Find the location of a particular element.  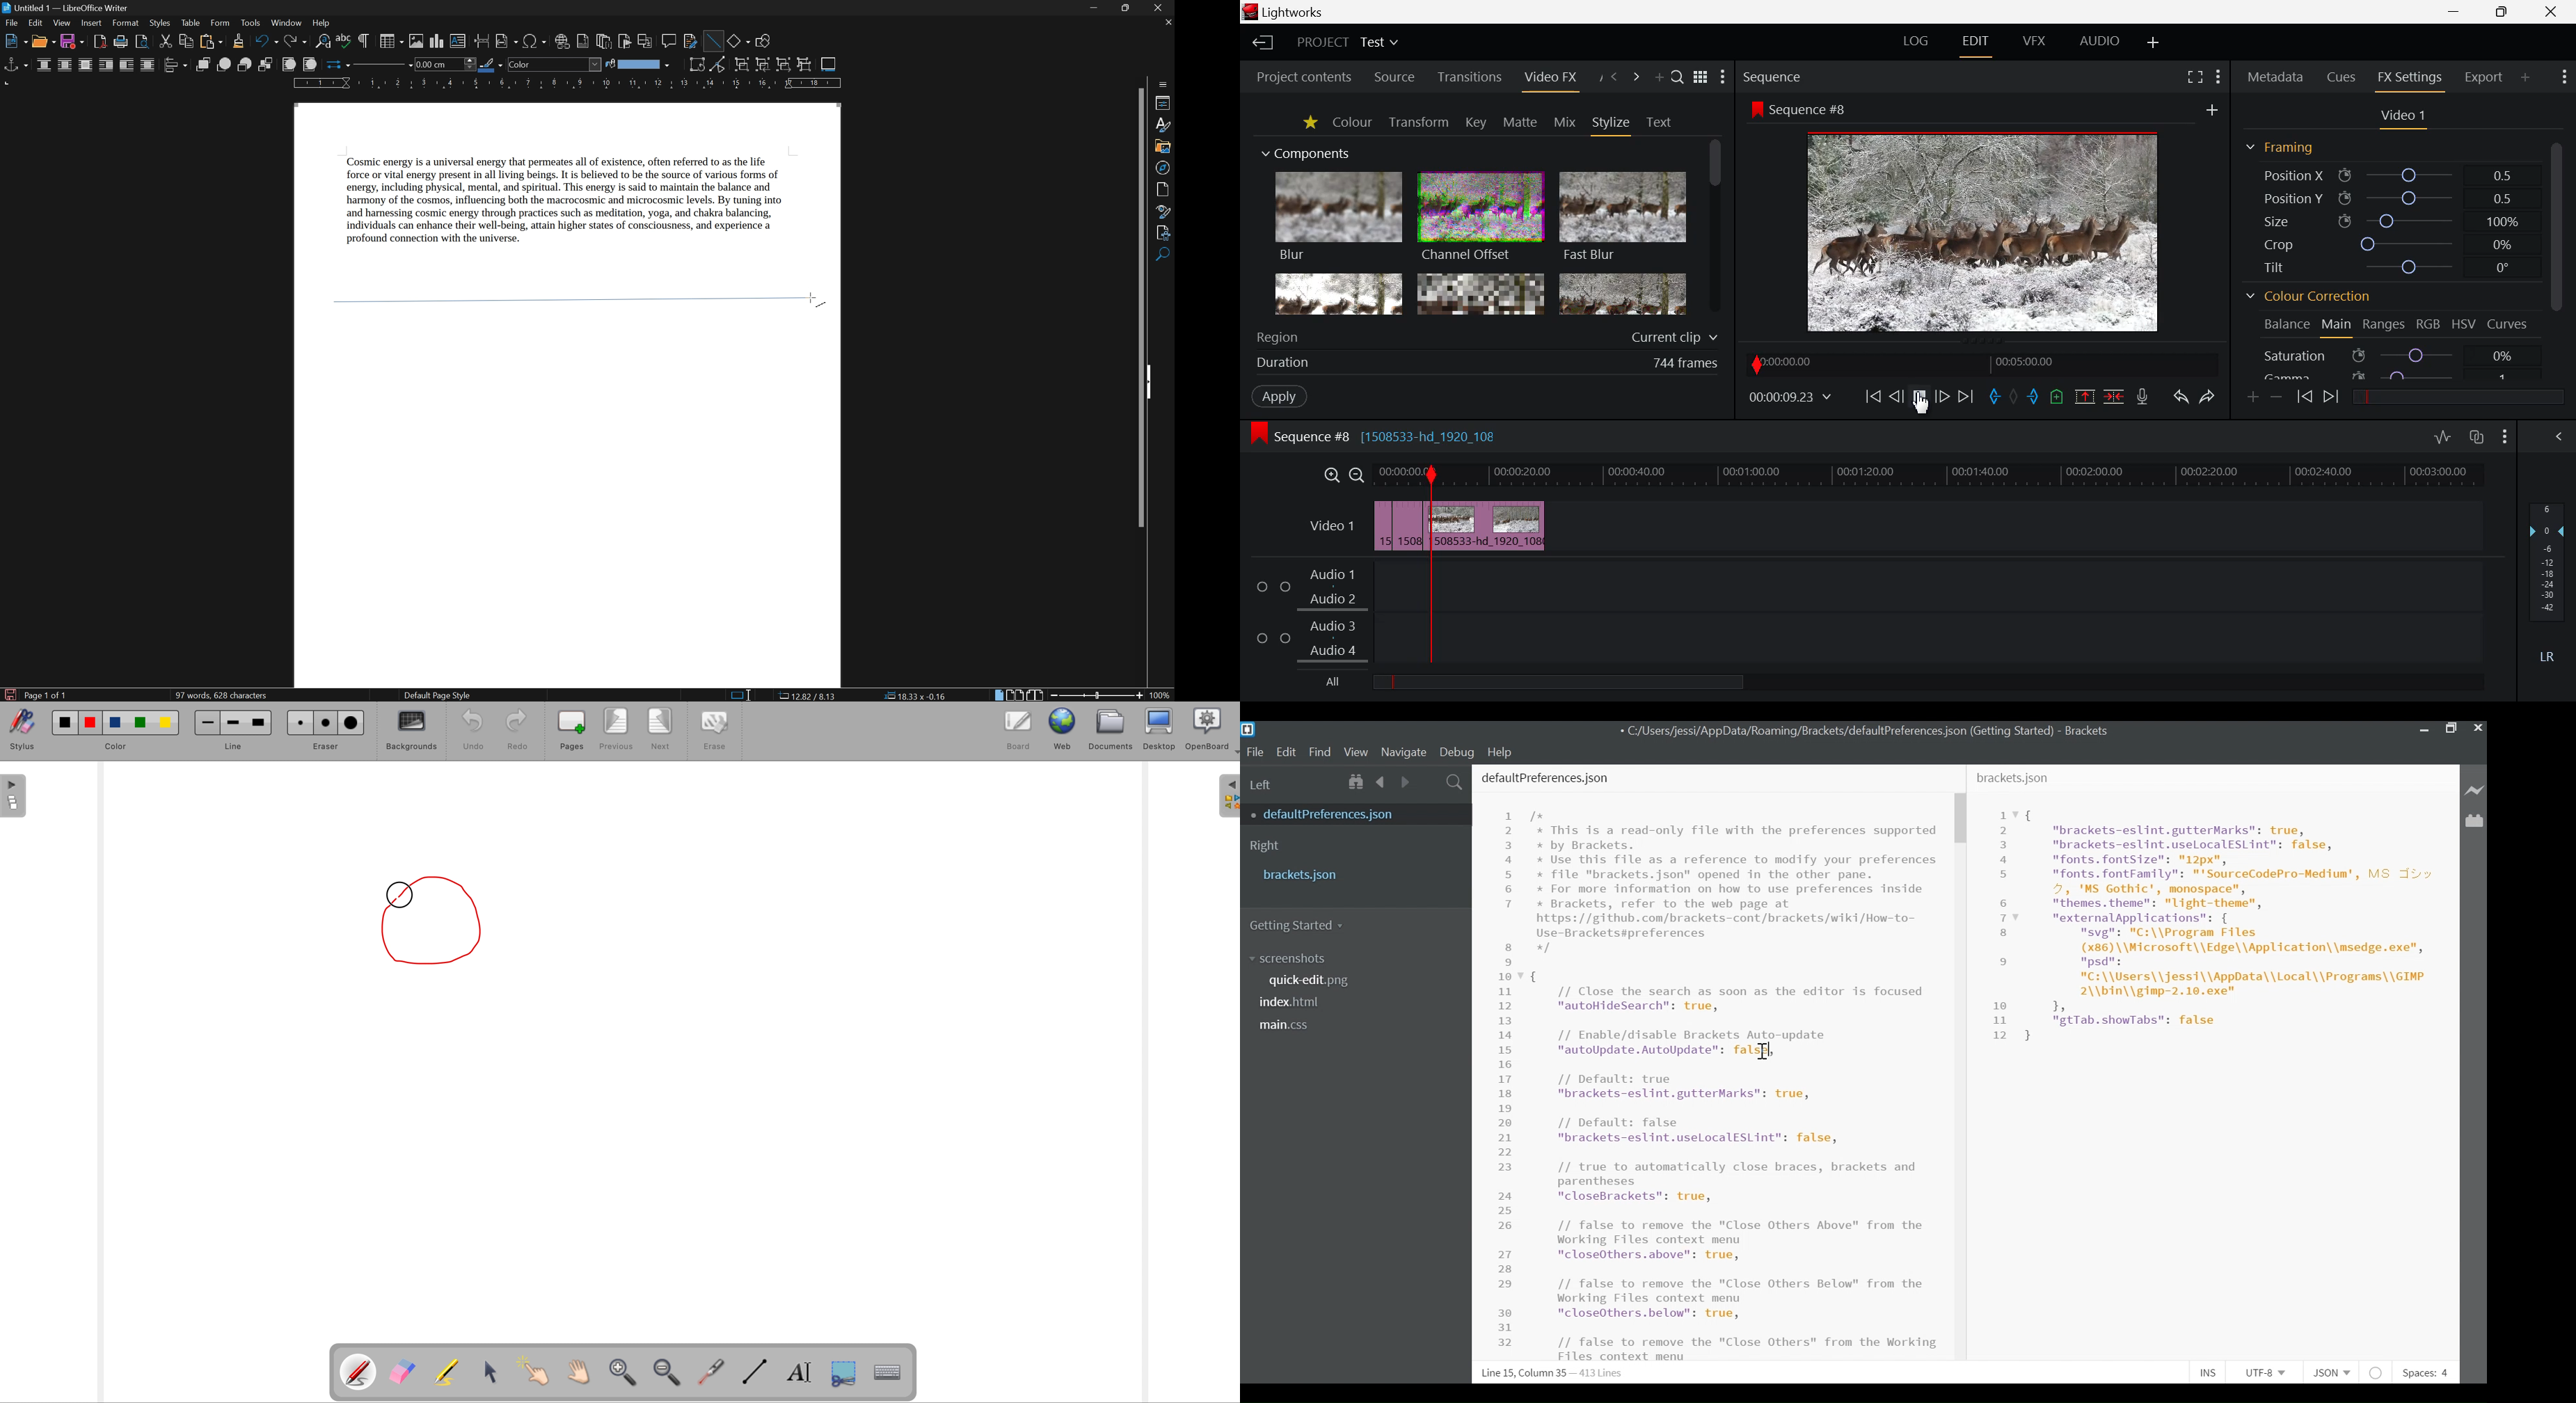

Navigate back is located at coordinates (1382, 781).